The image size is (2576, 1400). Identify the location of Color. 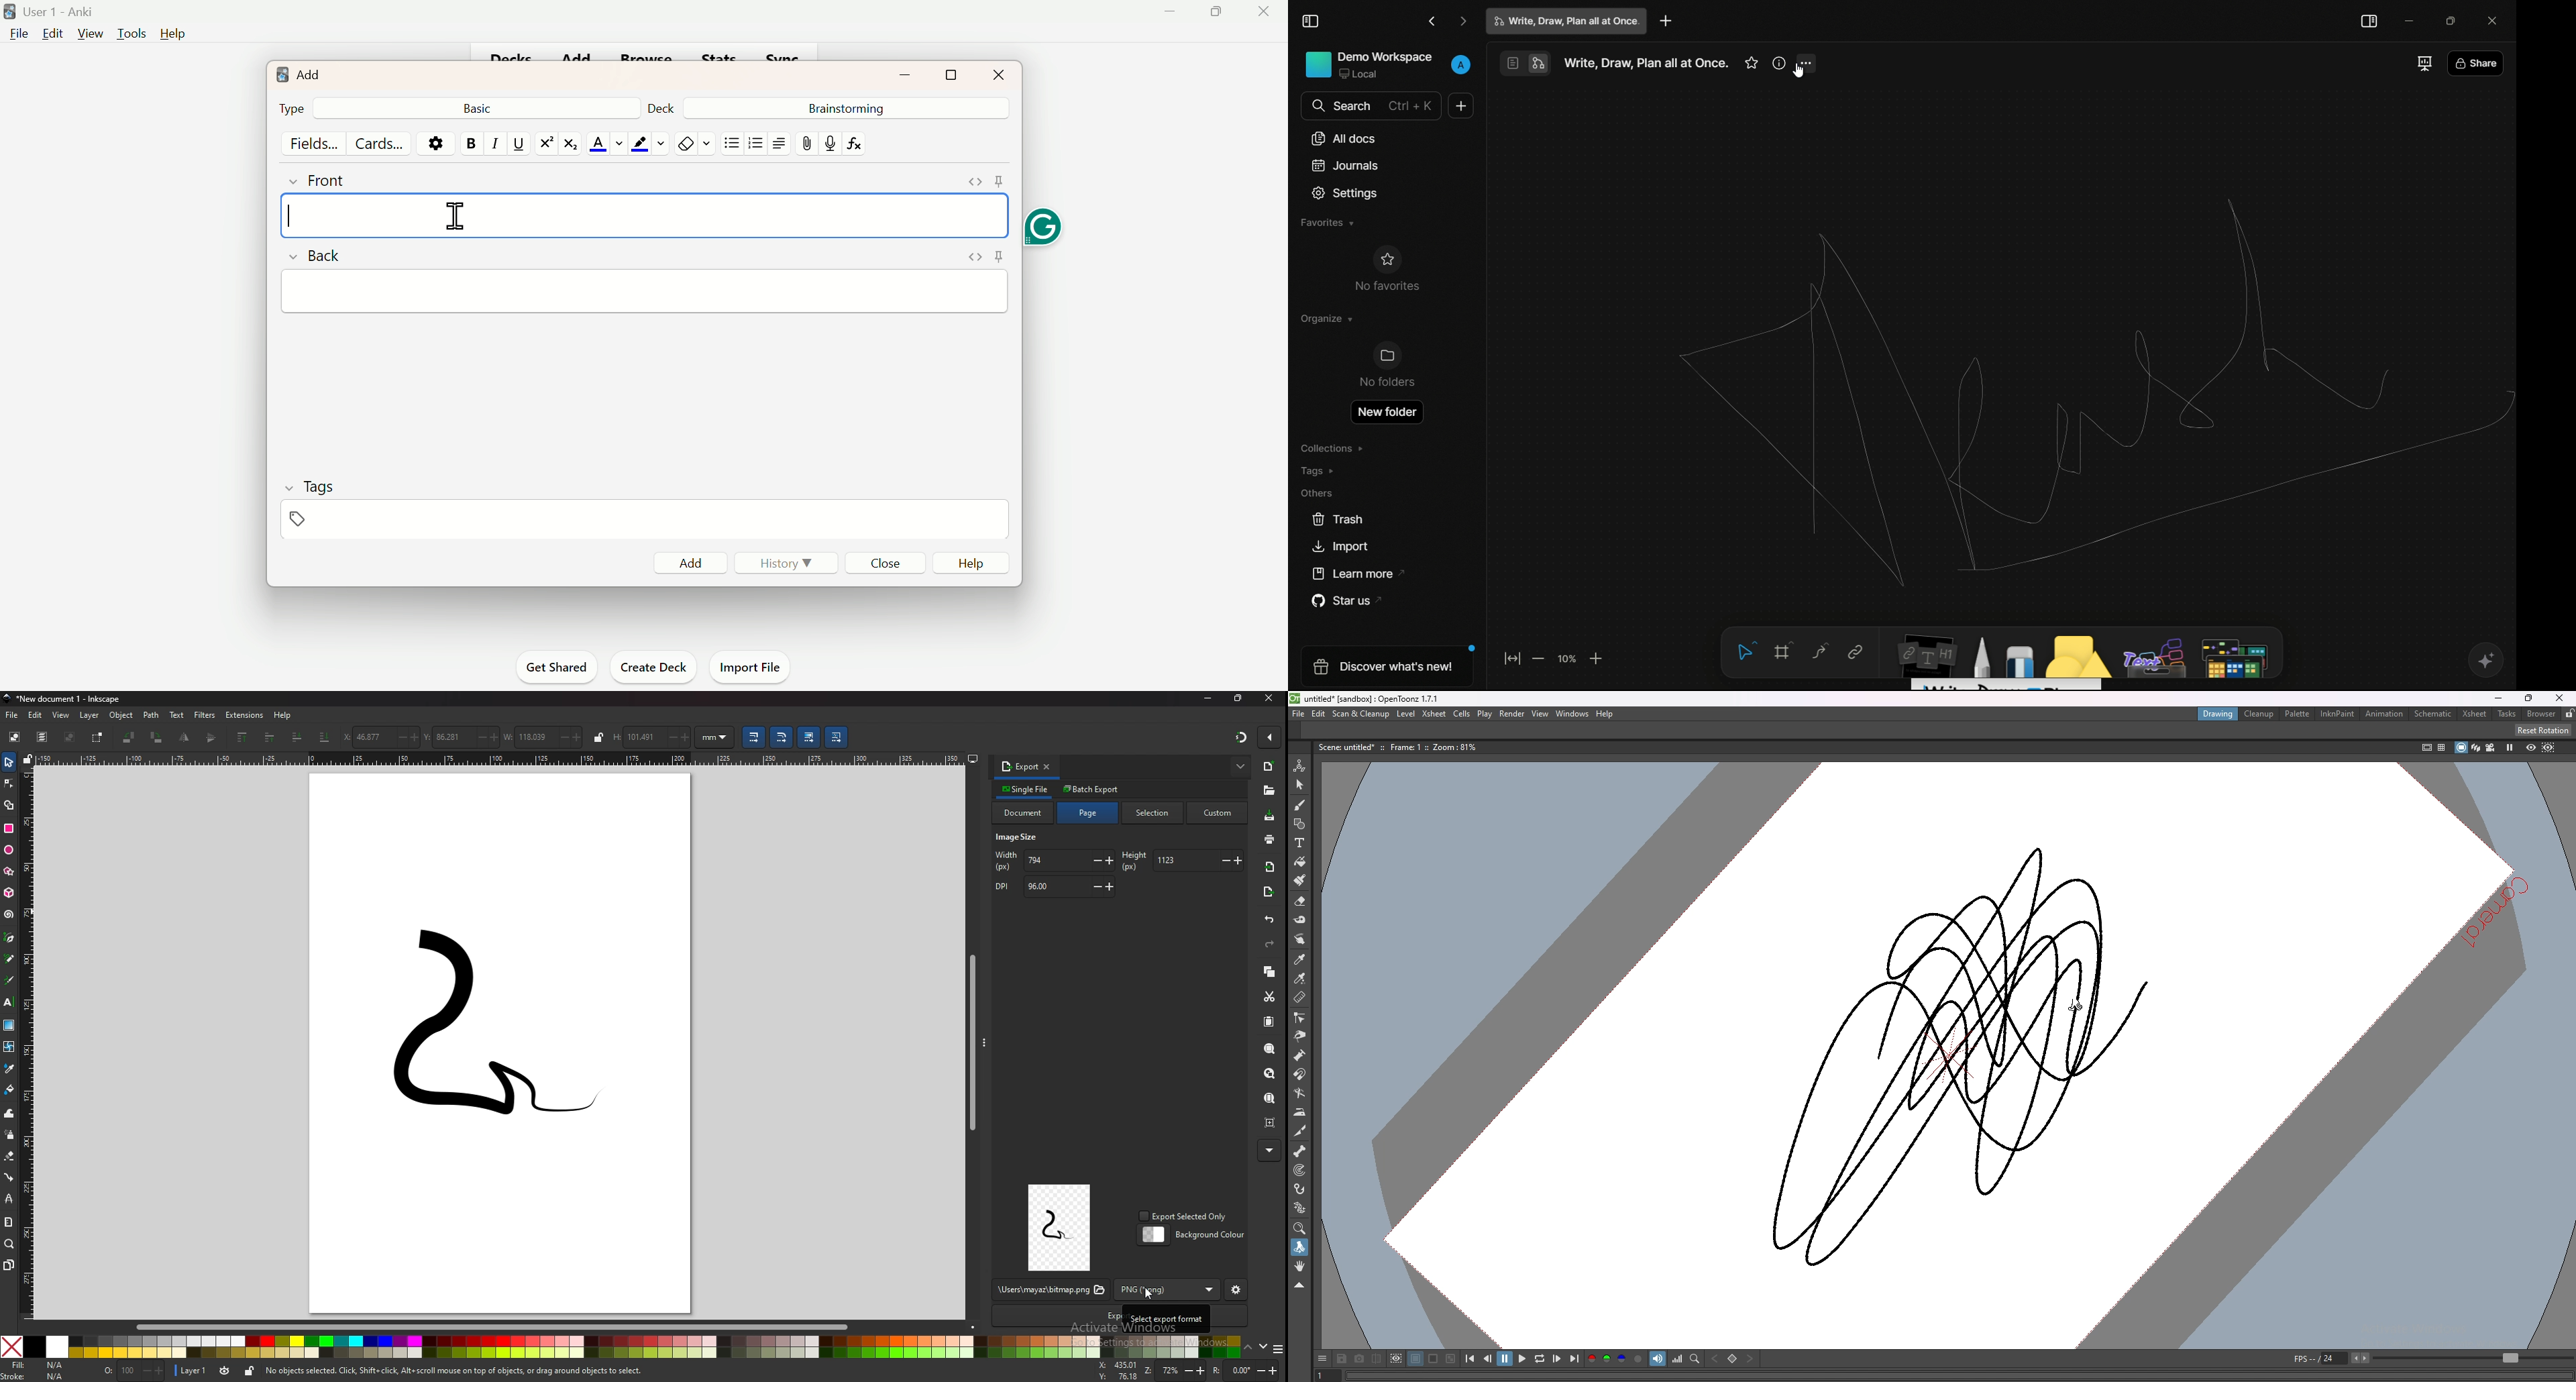
(648, 143).